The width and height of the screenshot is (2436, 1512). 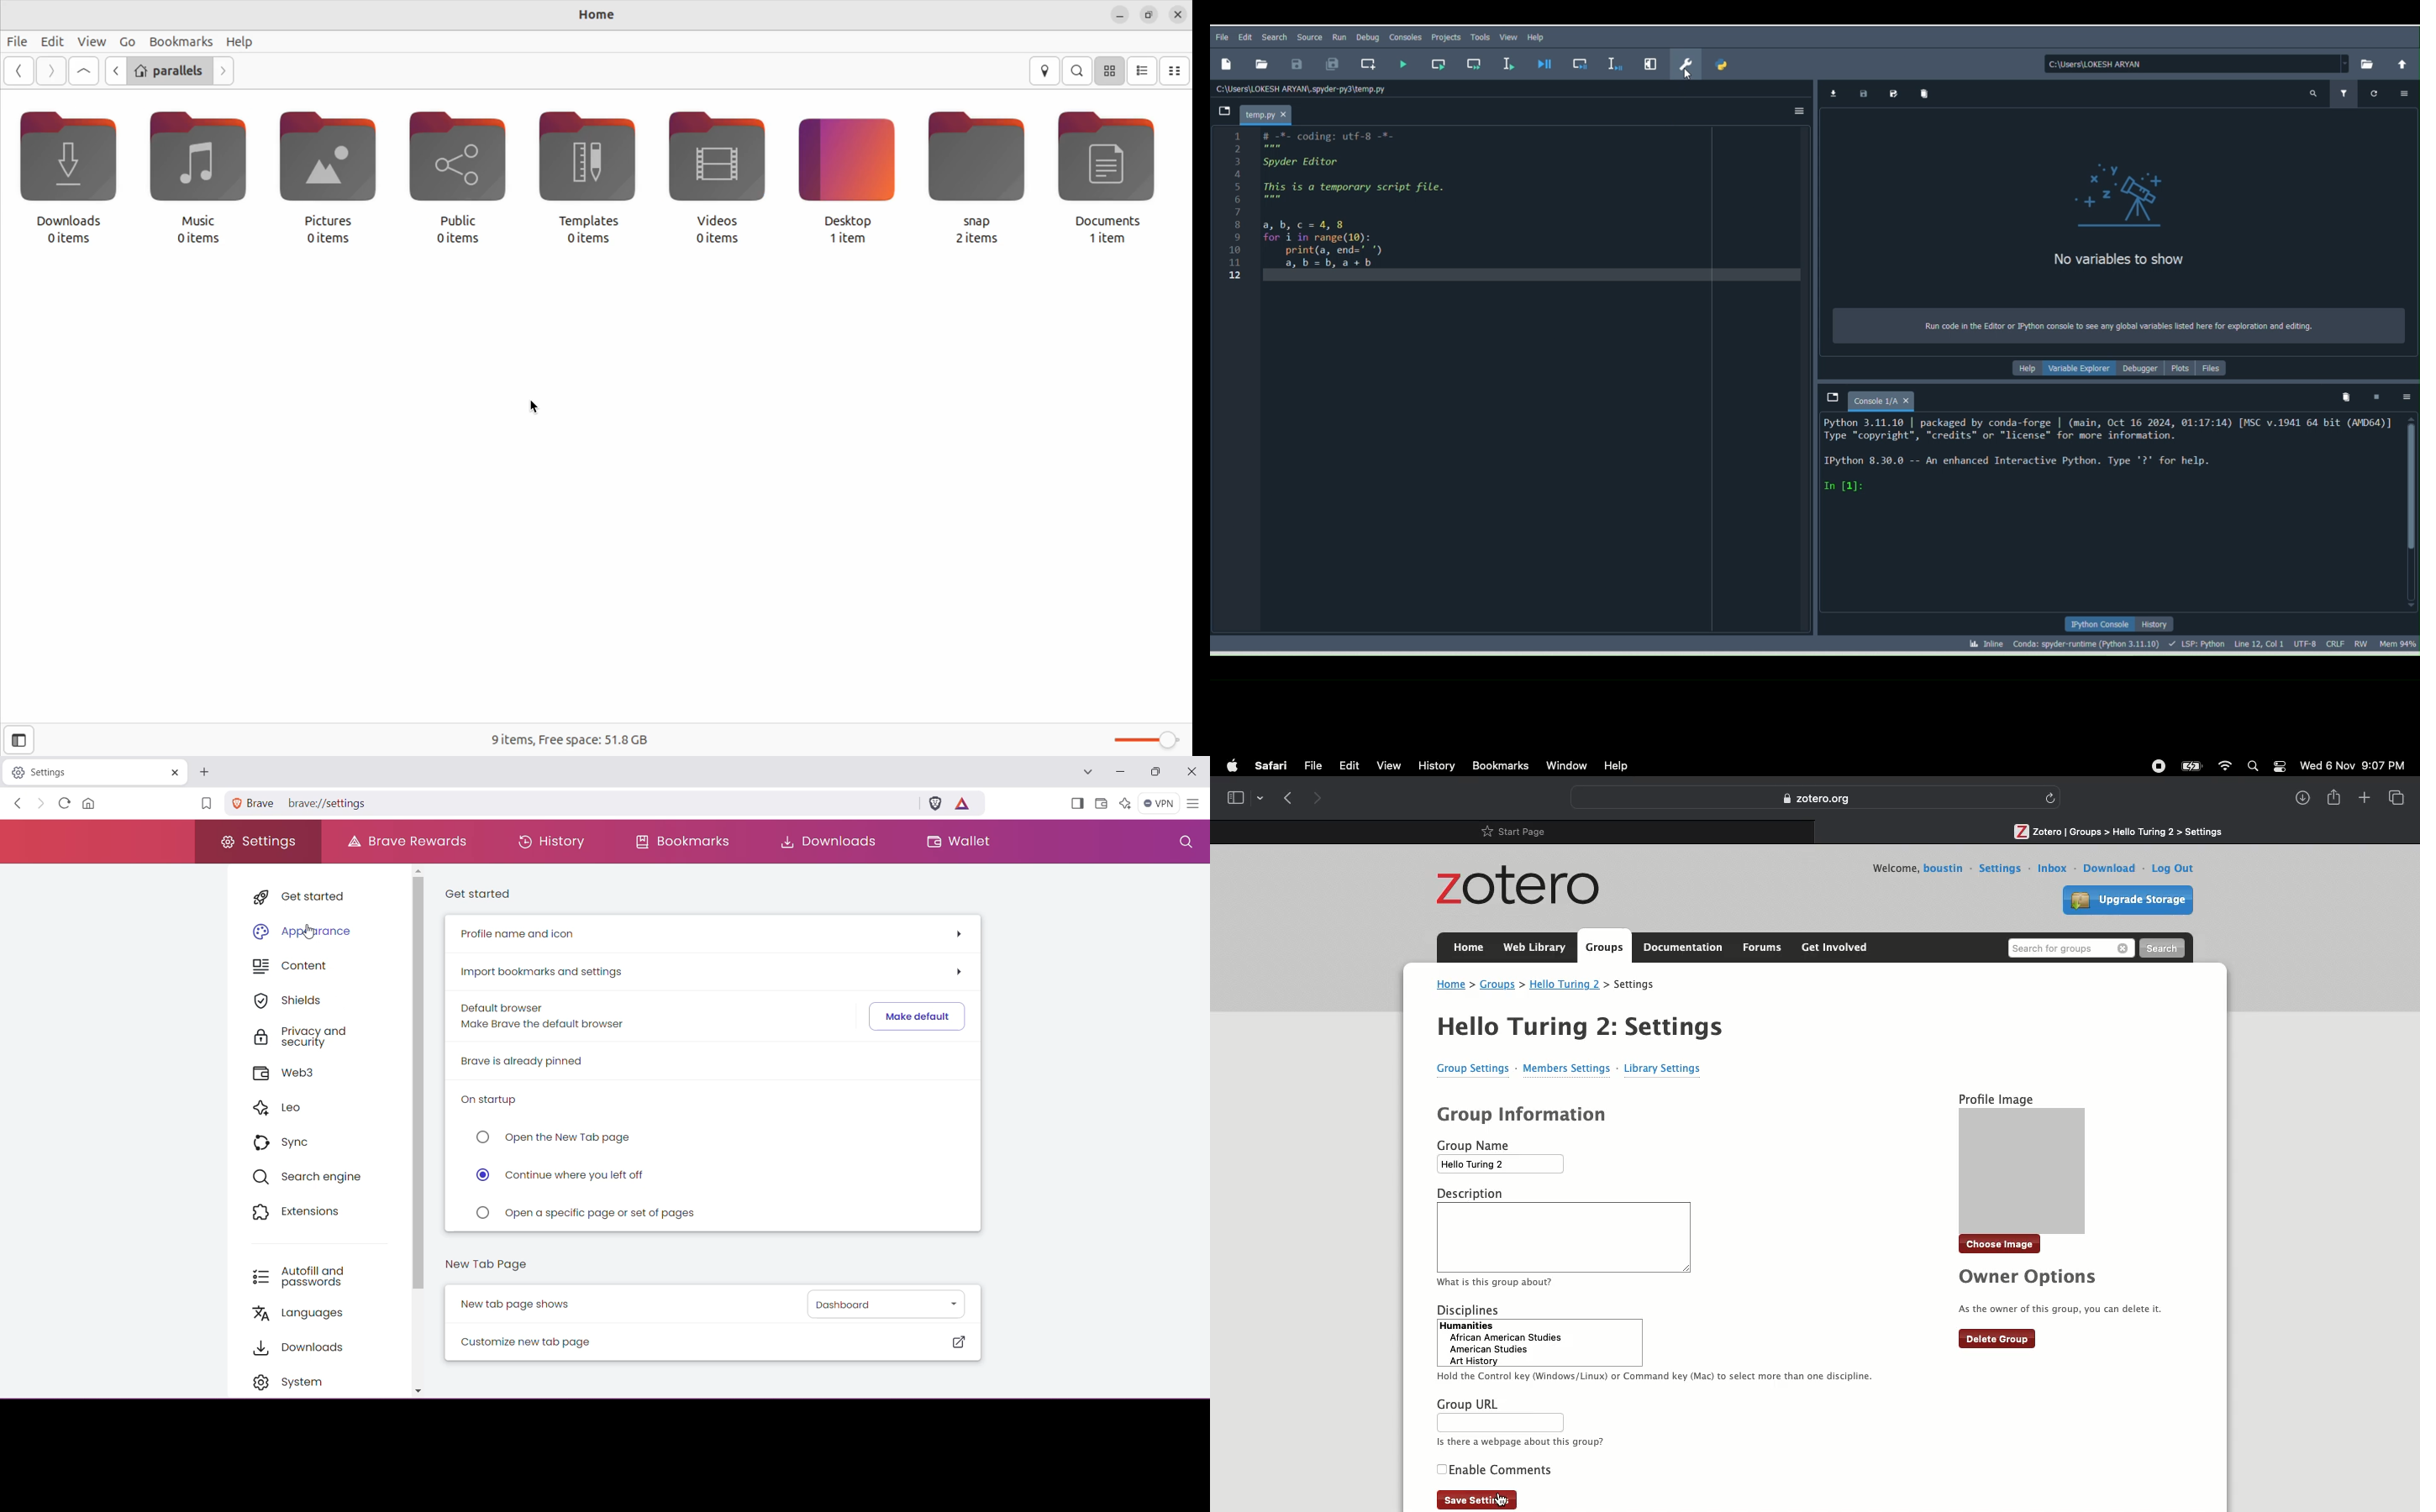 I want to click on IPython console, so click(x=2099, y=624).